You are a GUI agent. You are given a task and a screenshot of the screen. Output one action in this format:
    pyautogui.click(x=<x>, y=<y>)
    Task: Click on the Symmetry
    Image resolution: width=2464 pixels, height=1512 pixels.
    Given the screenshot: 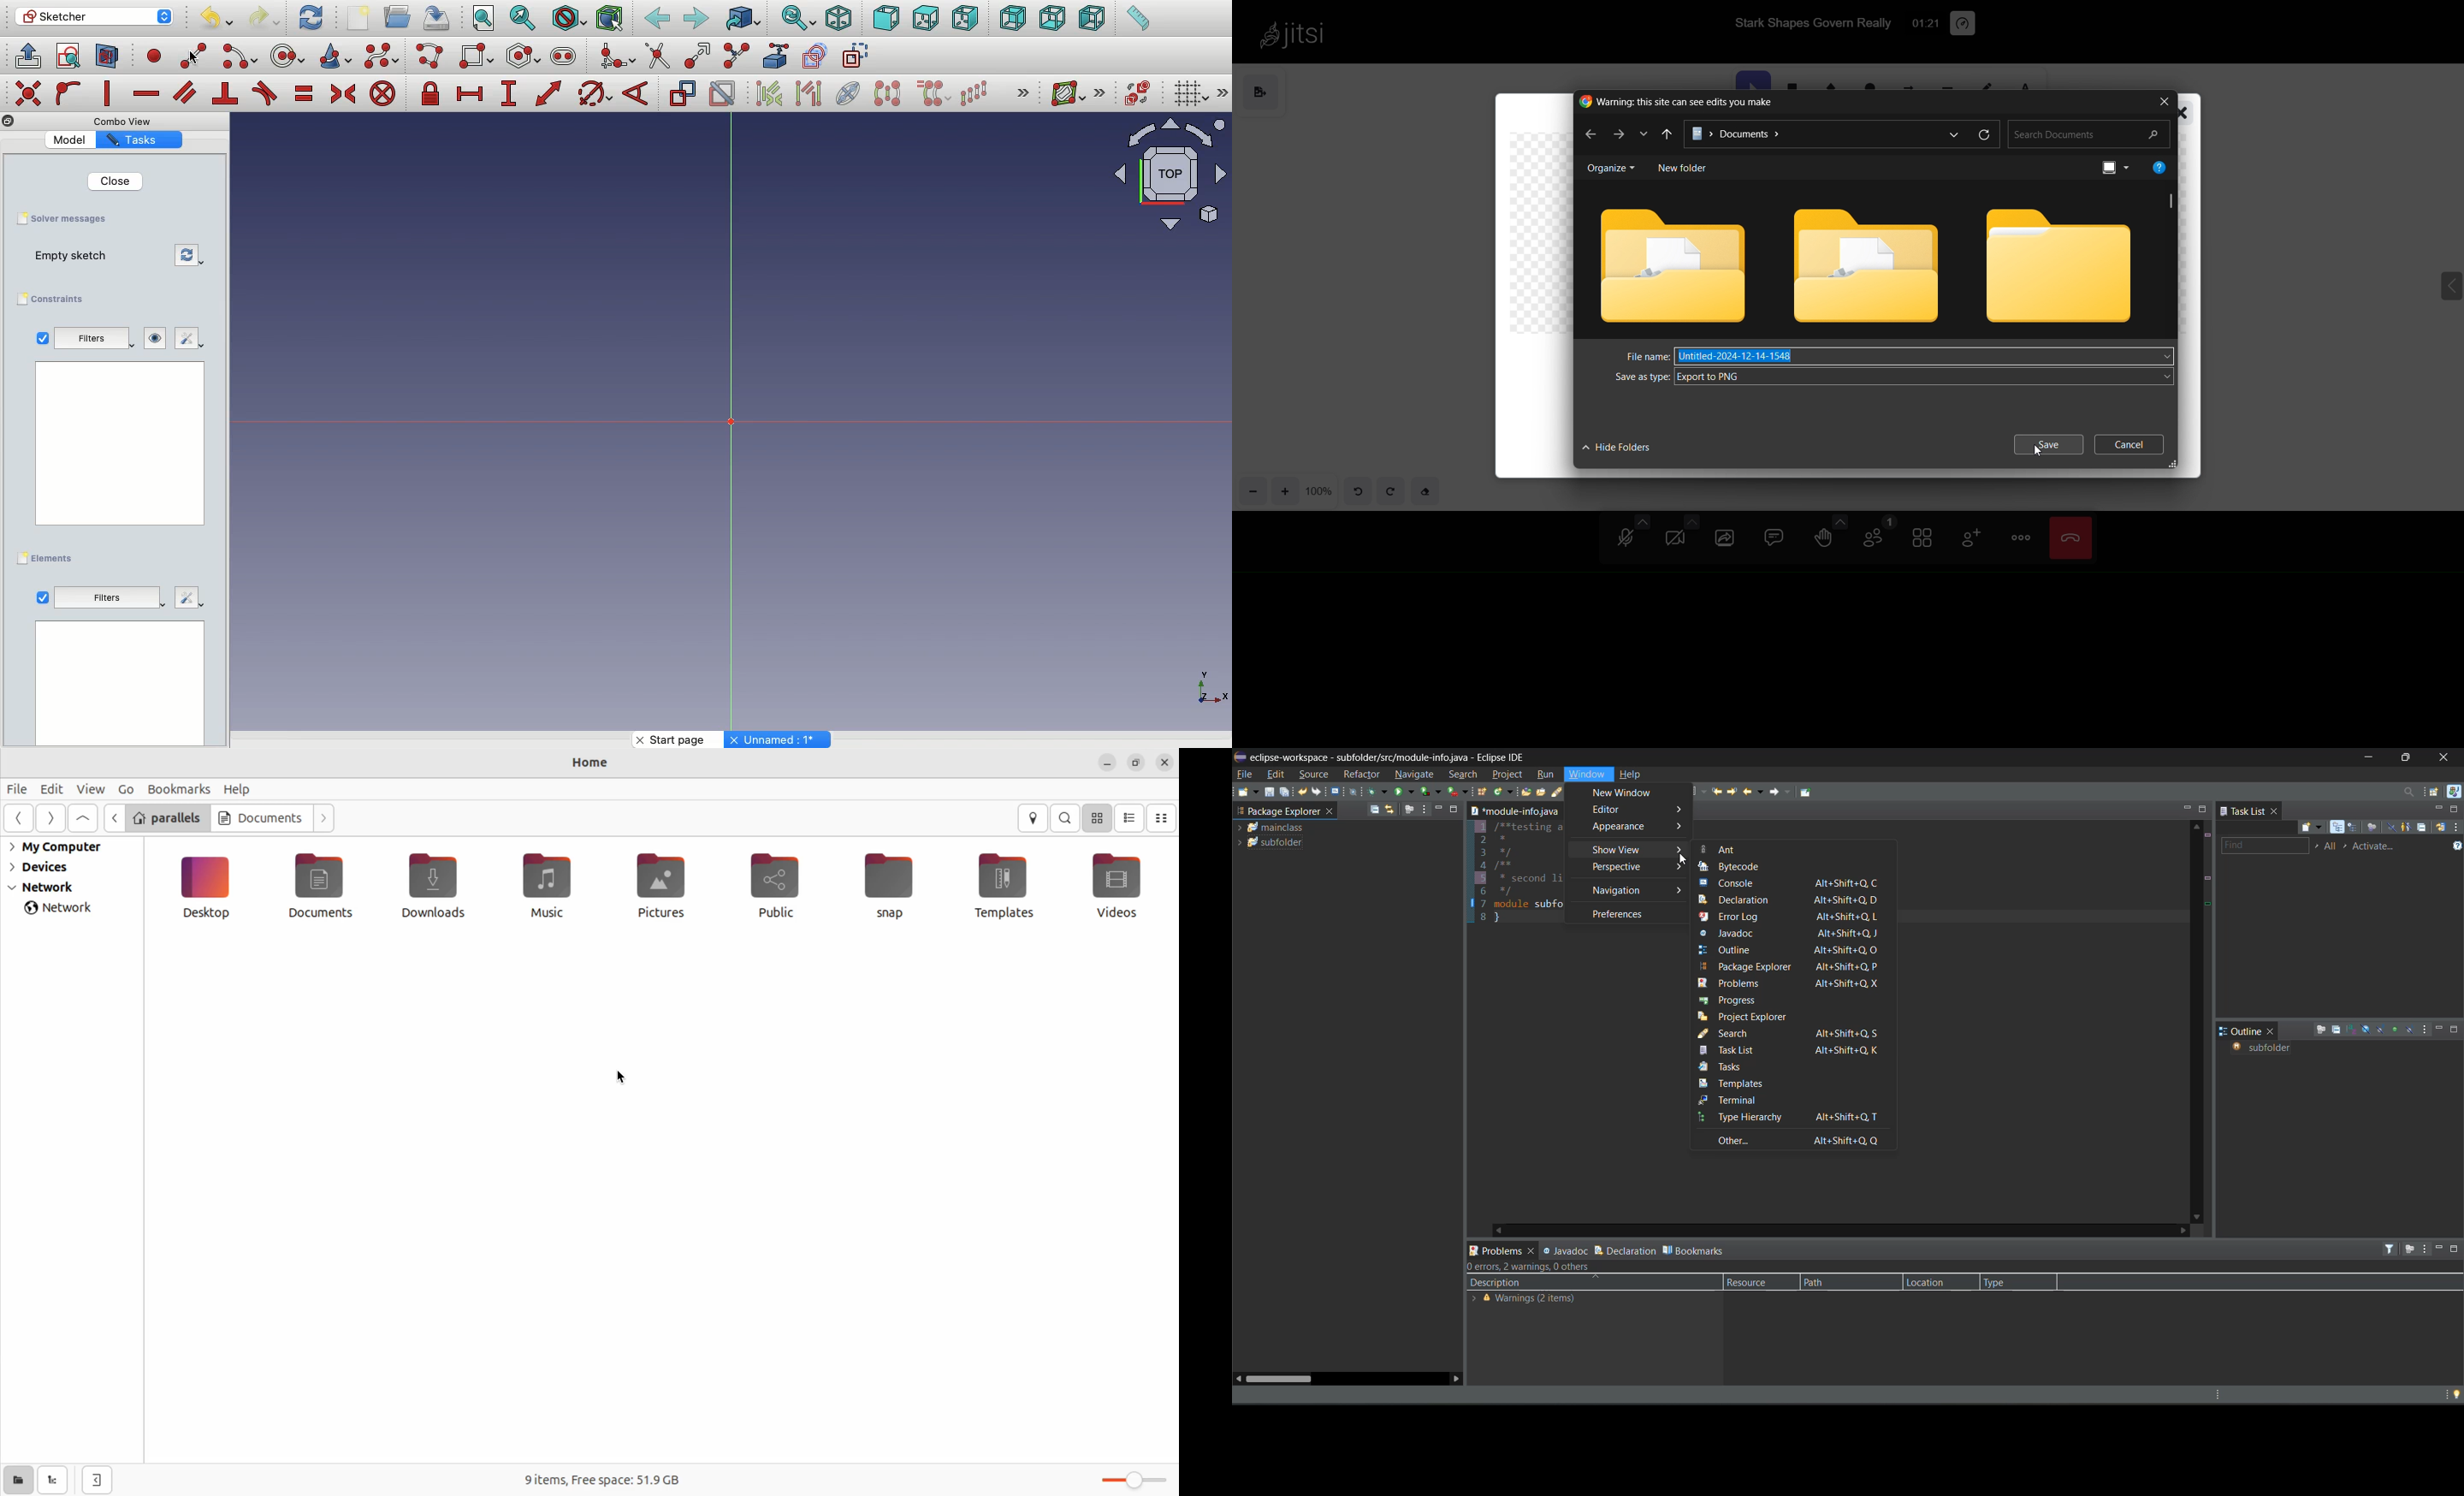 What is the action you would take?
    pyautogui.click(x=886, y=93)
    